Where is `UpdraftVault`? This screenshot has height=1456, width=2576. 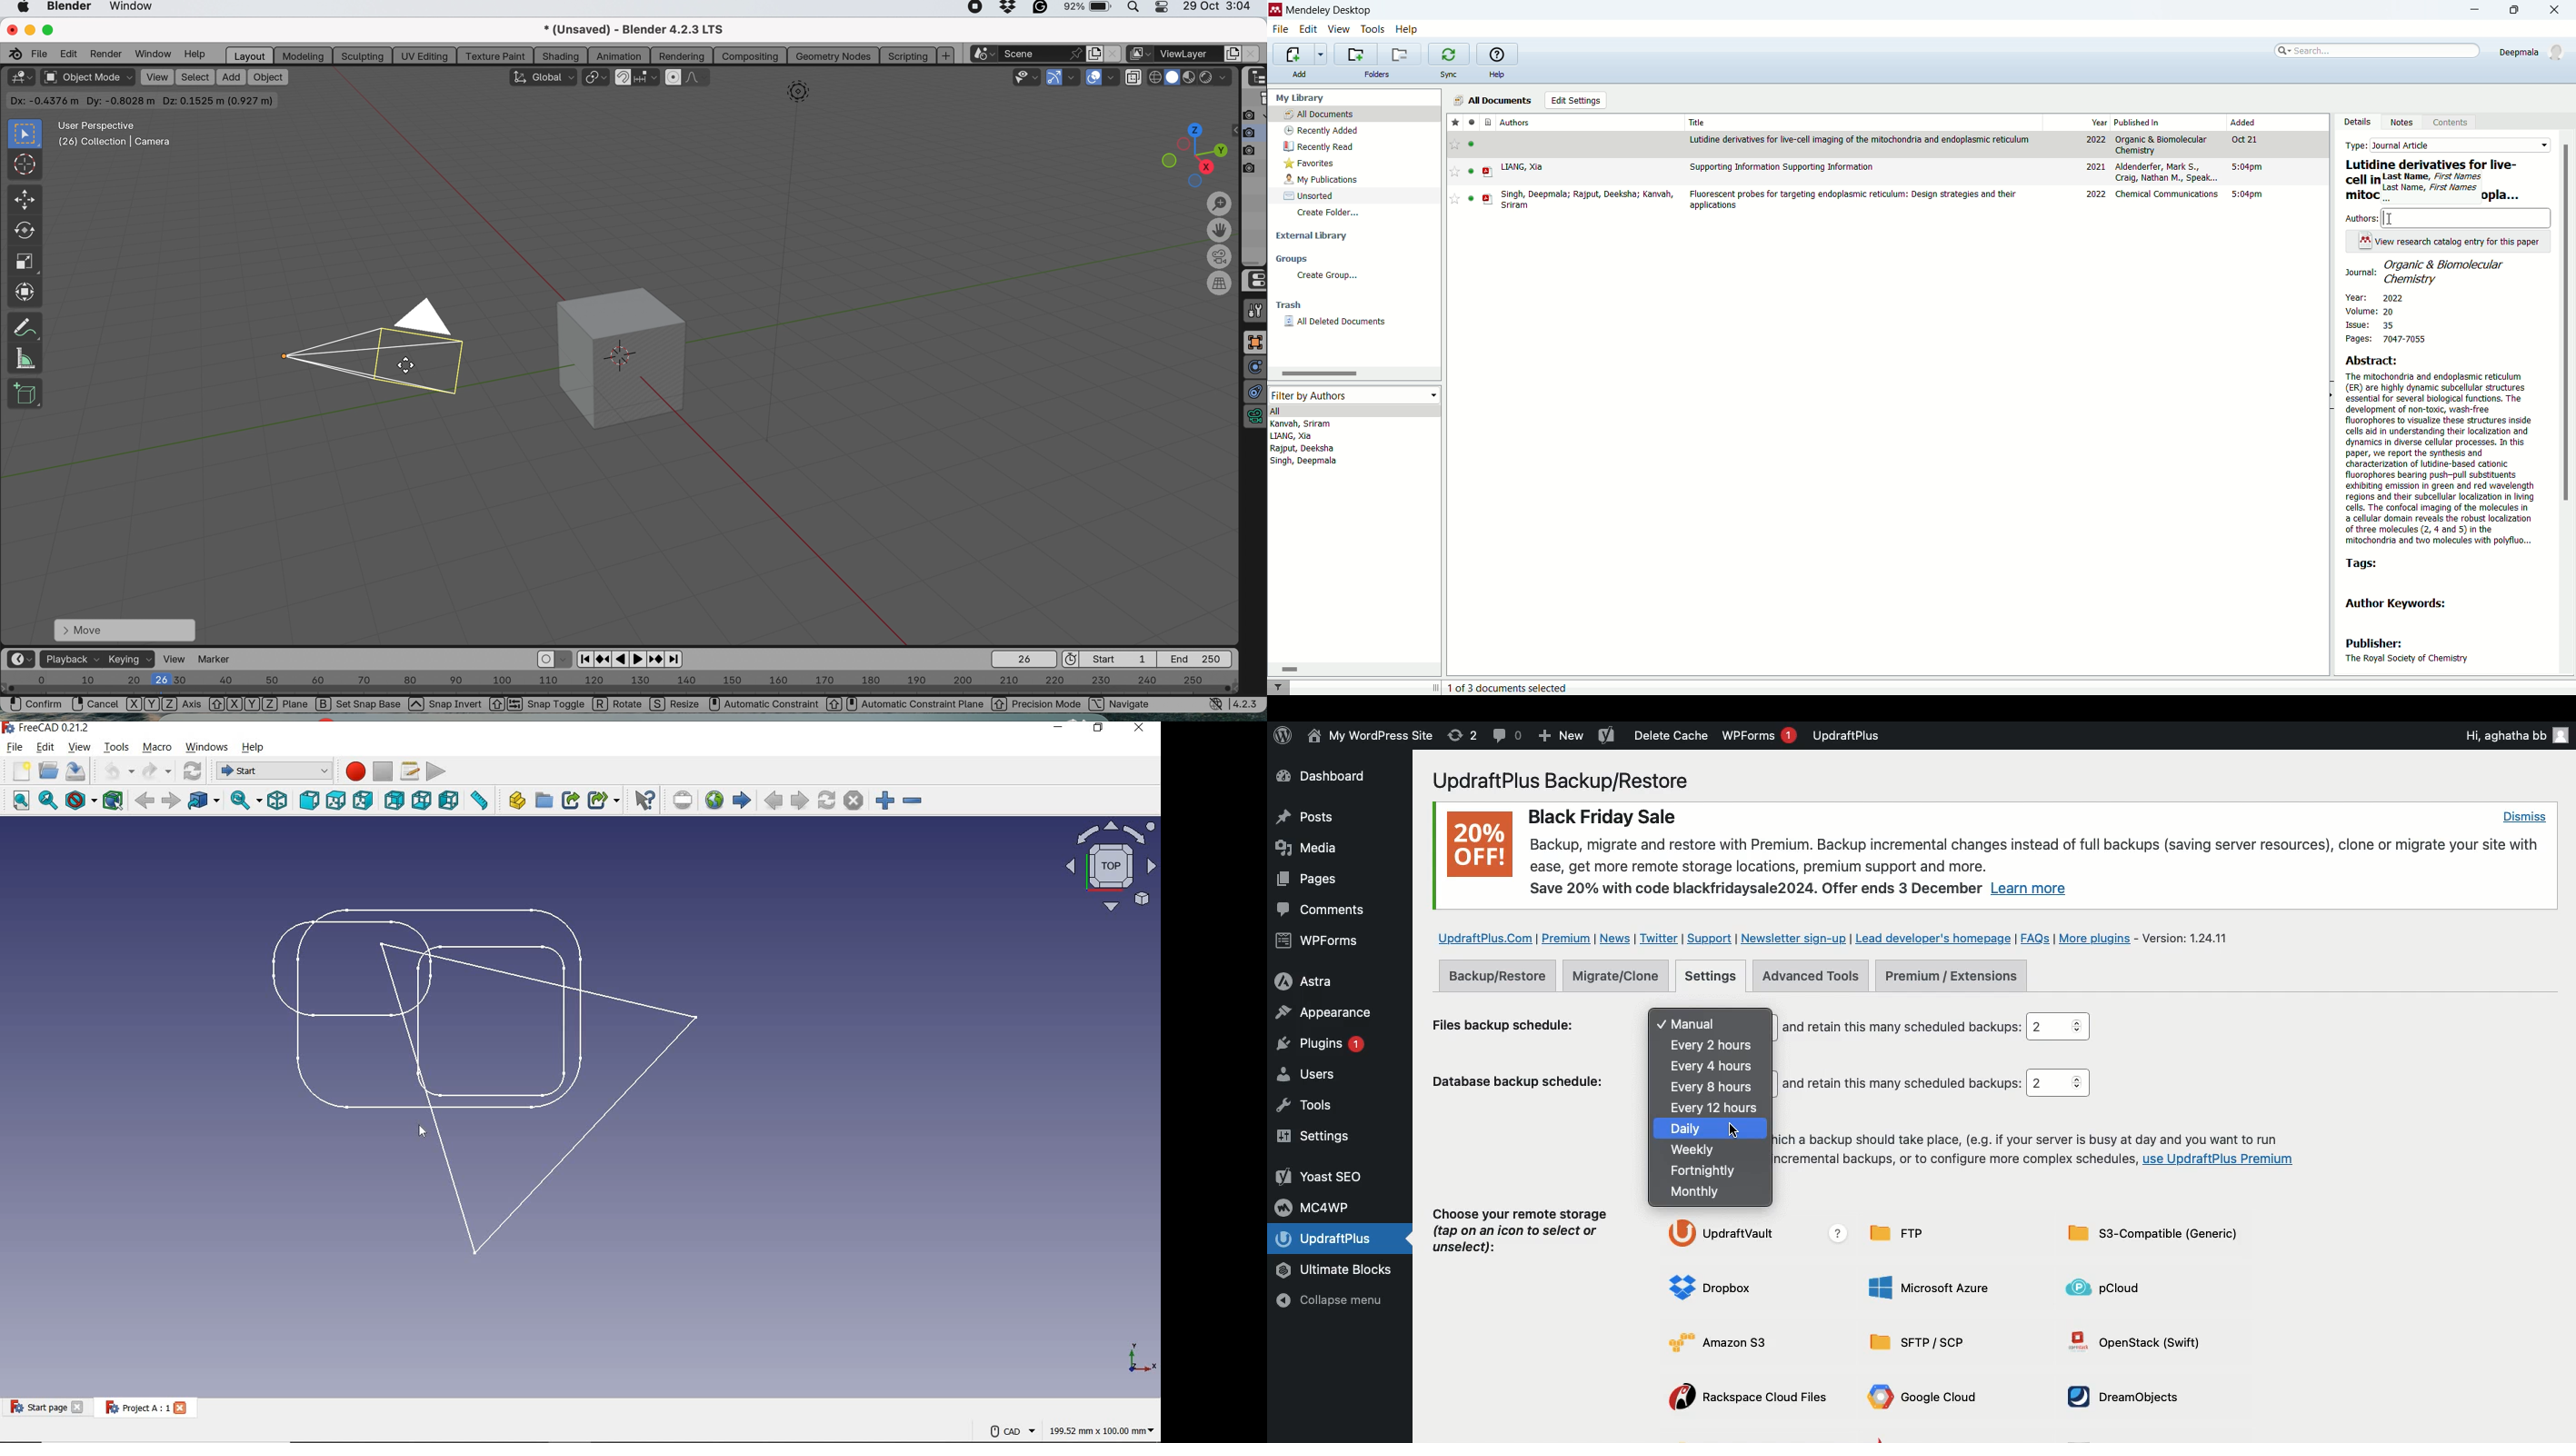 UpdraftVault is located at coordinates (1762, 1234).